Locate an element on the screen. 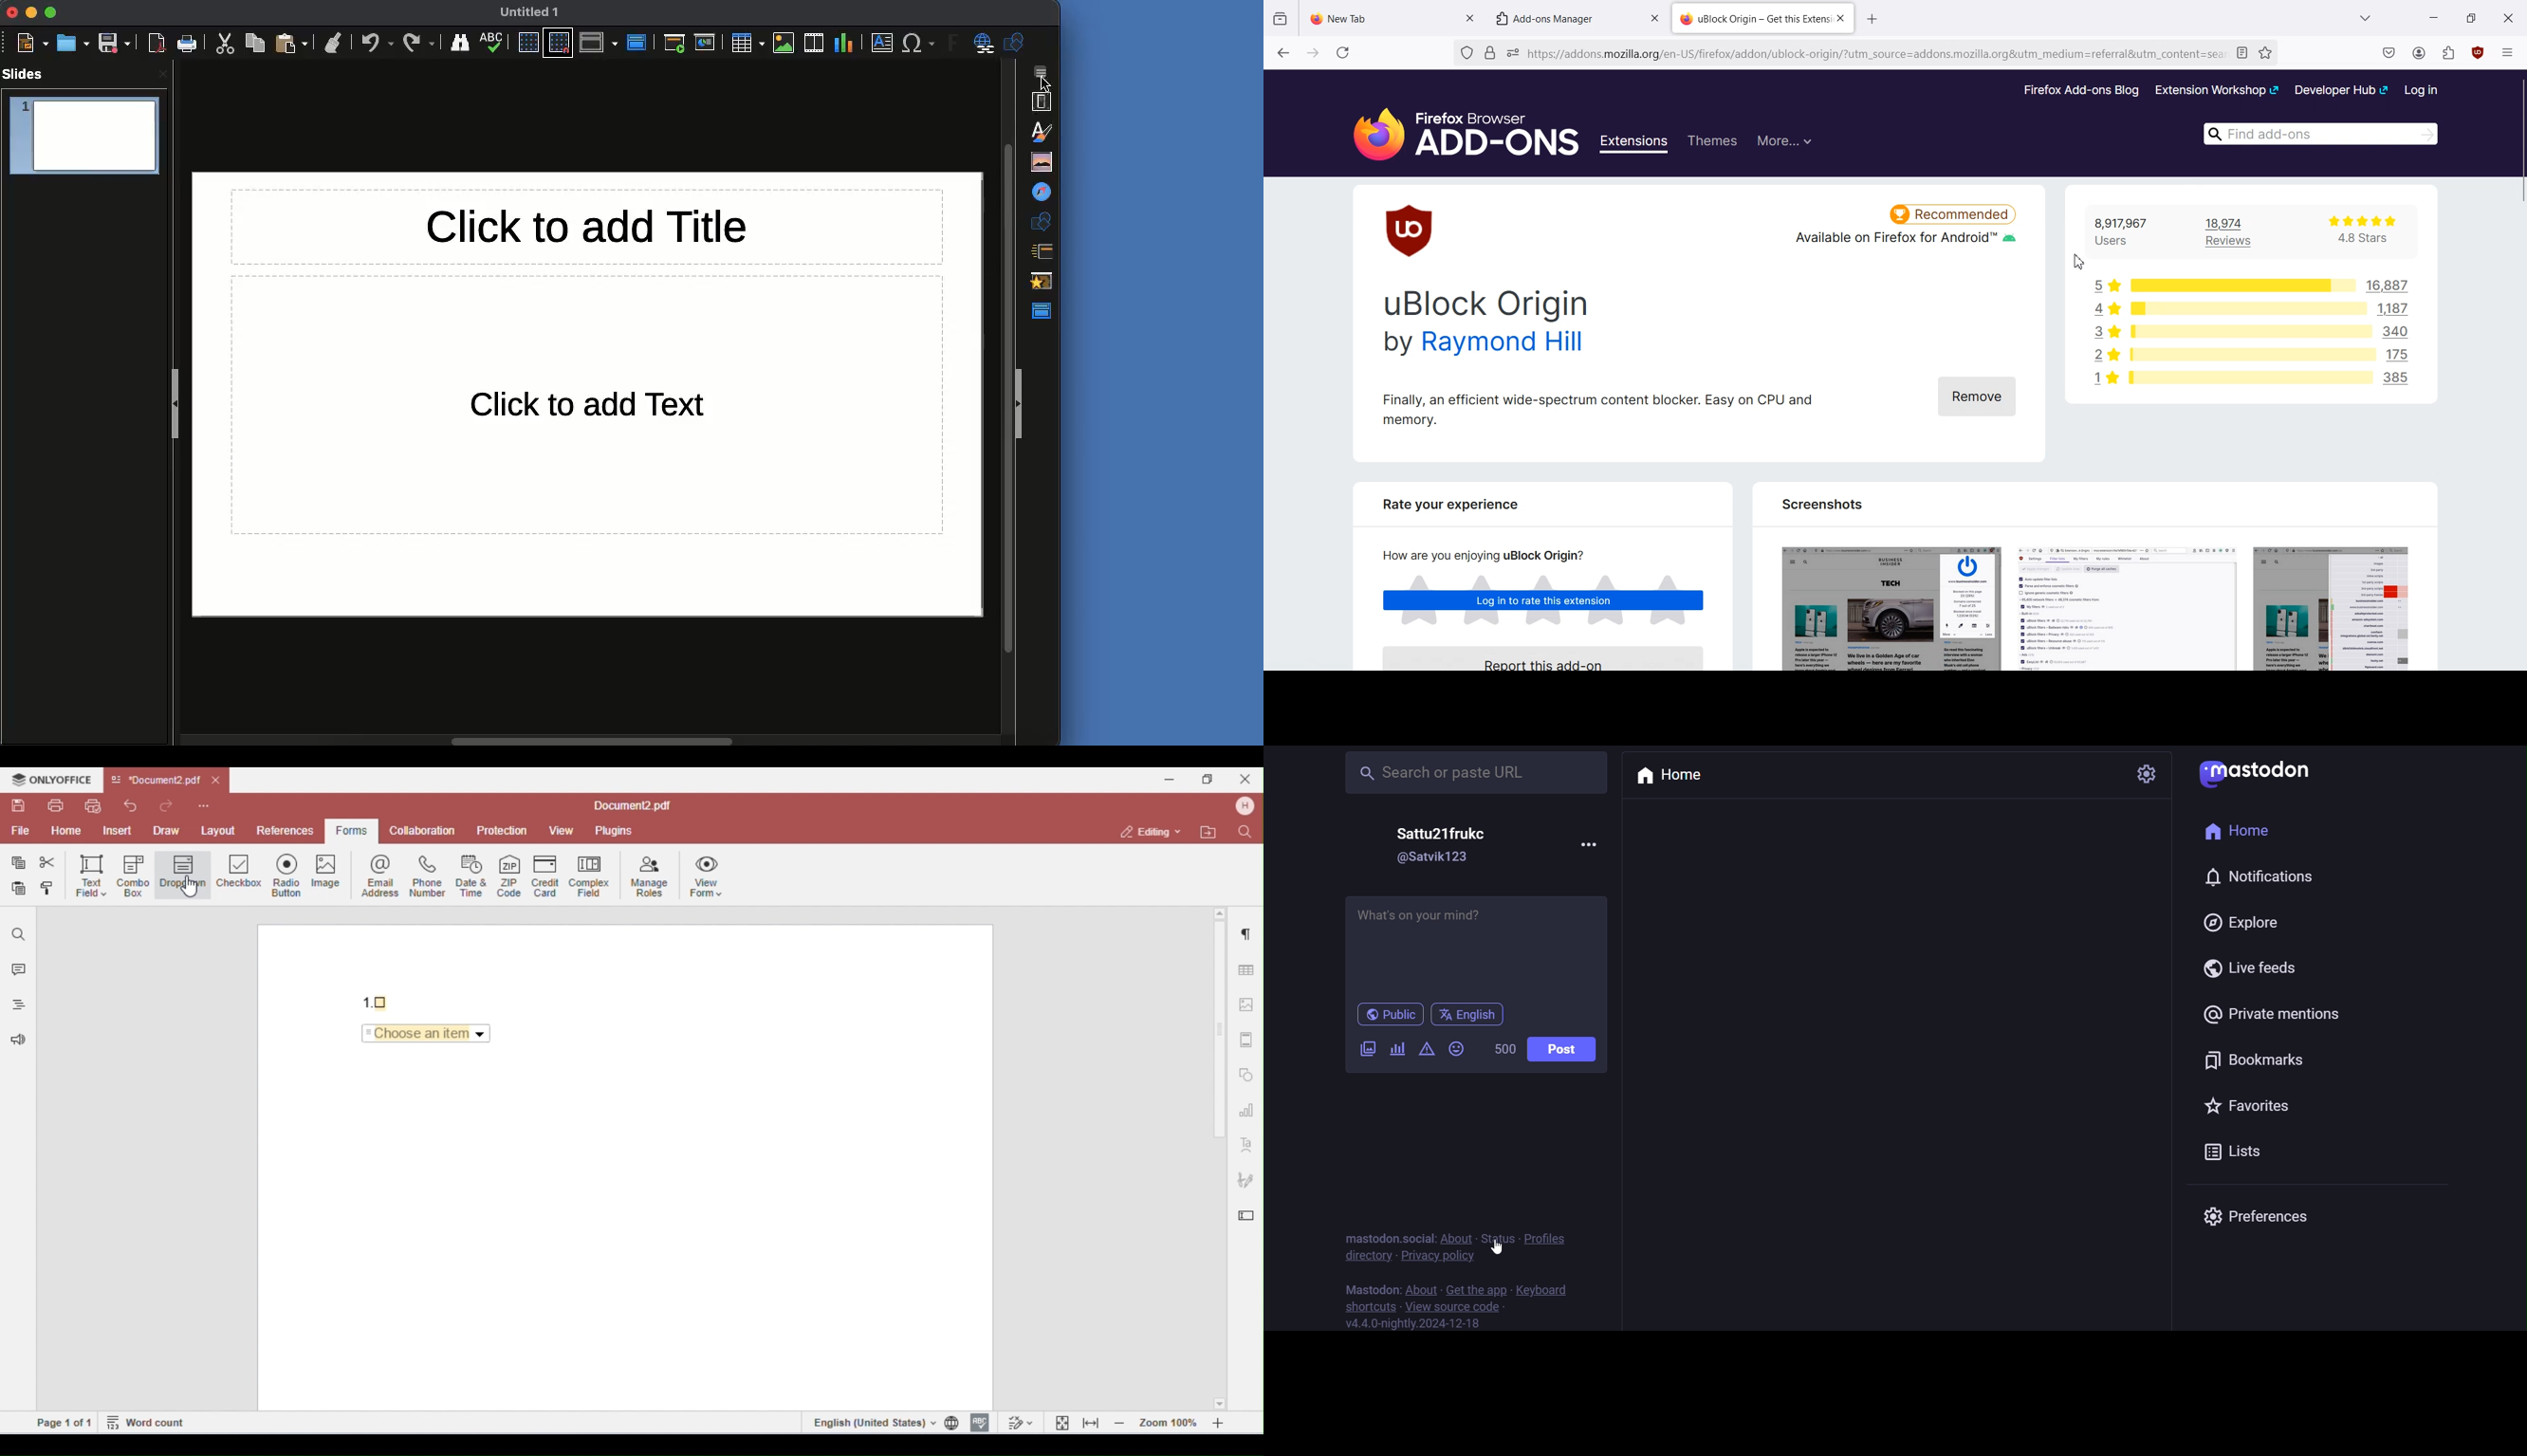  175 users is located at coordinates (2402, 353).